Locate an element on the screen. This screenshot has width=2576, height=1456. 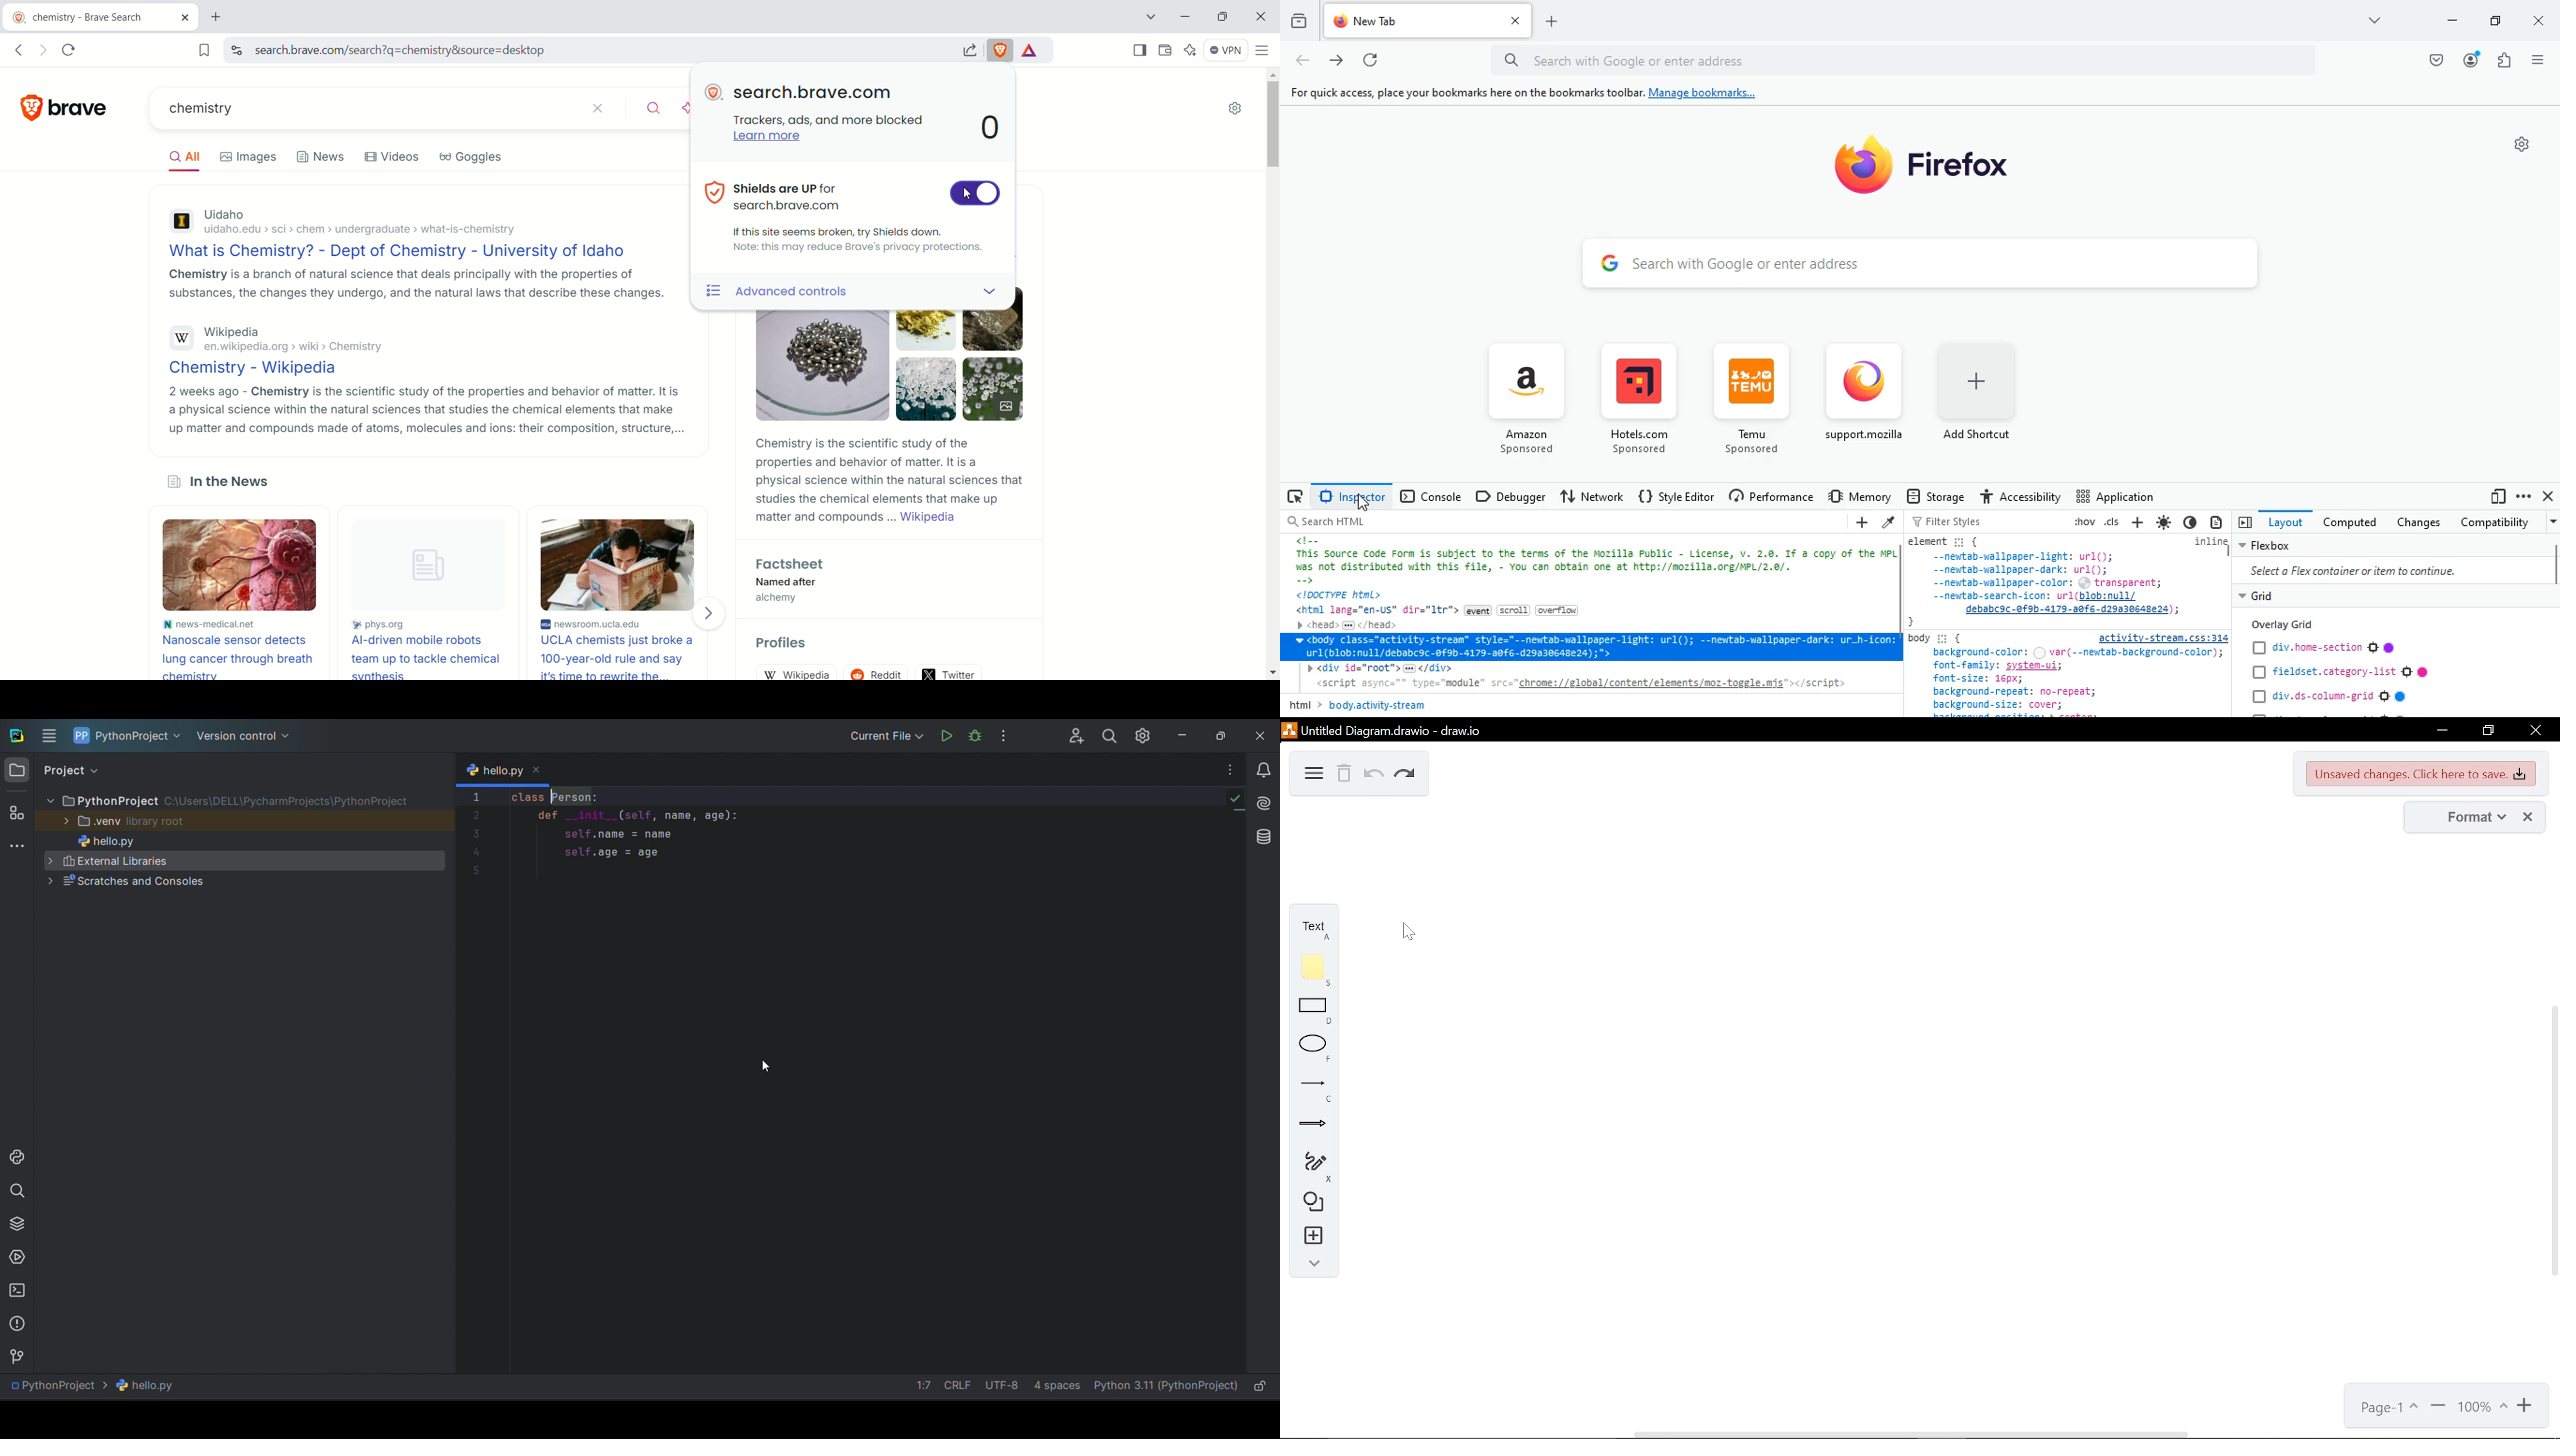
zoom out is located at coordinates (2439, 1409).